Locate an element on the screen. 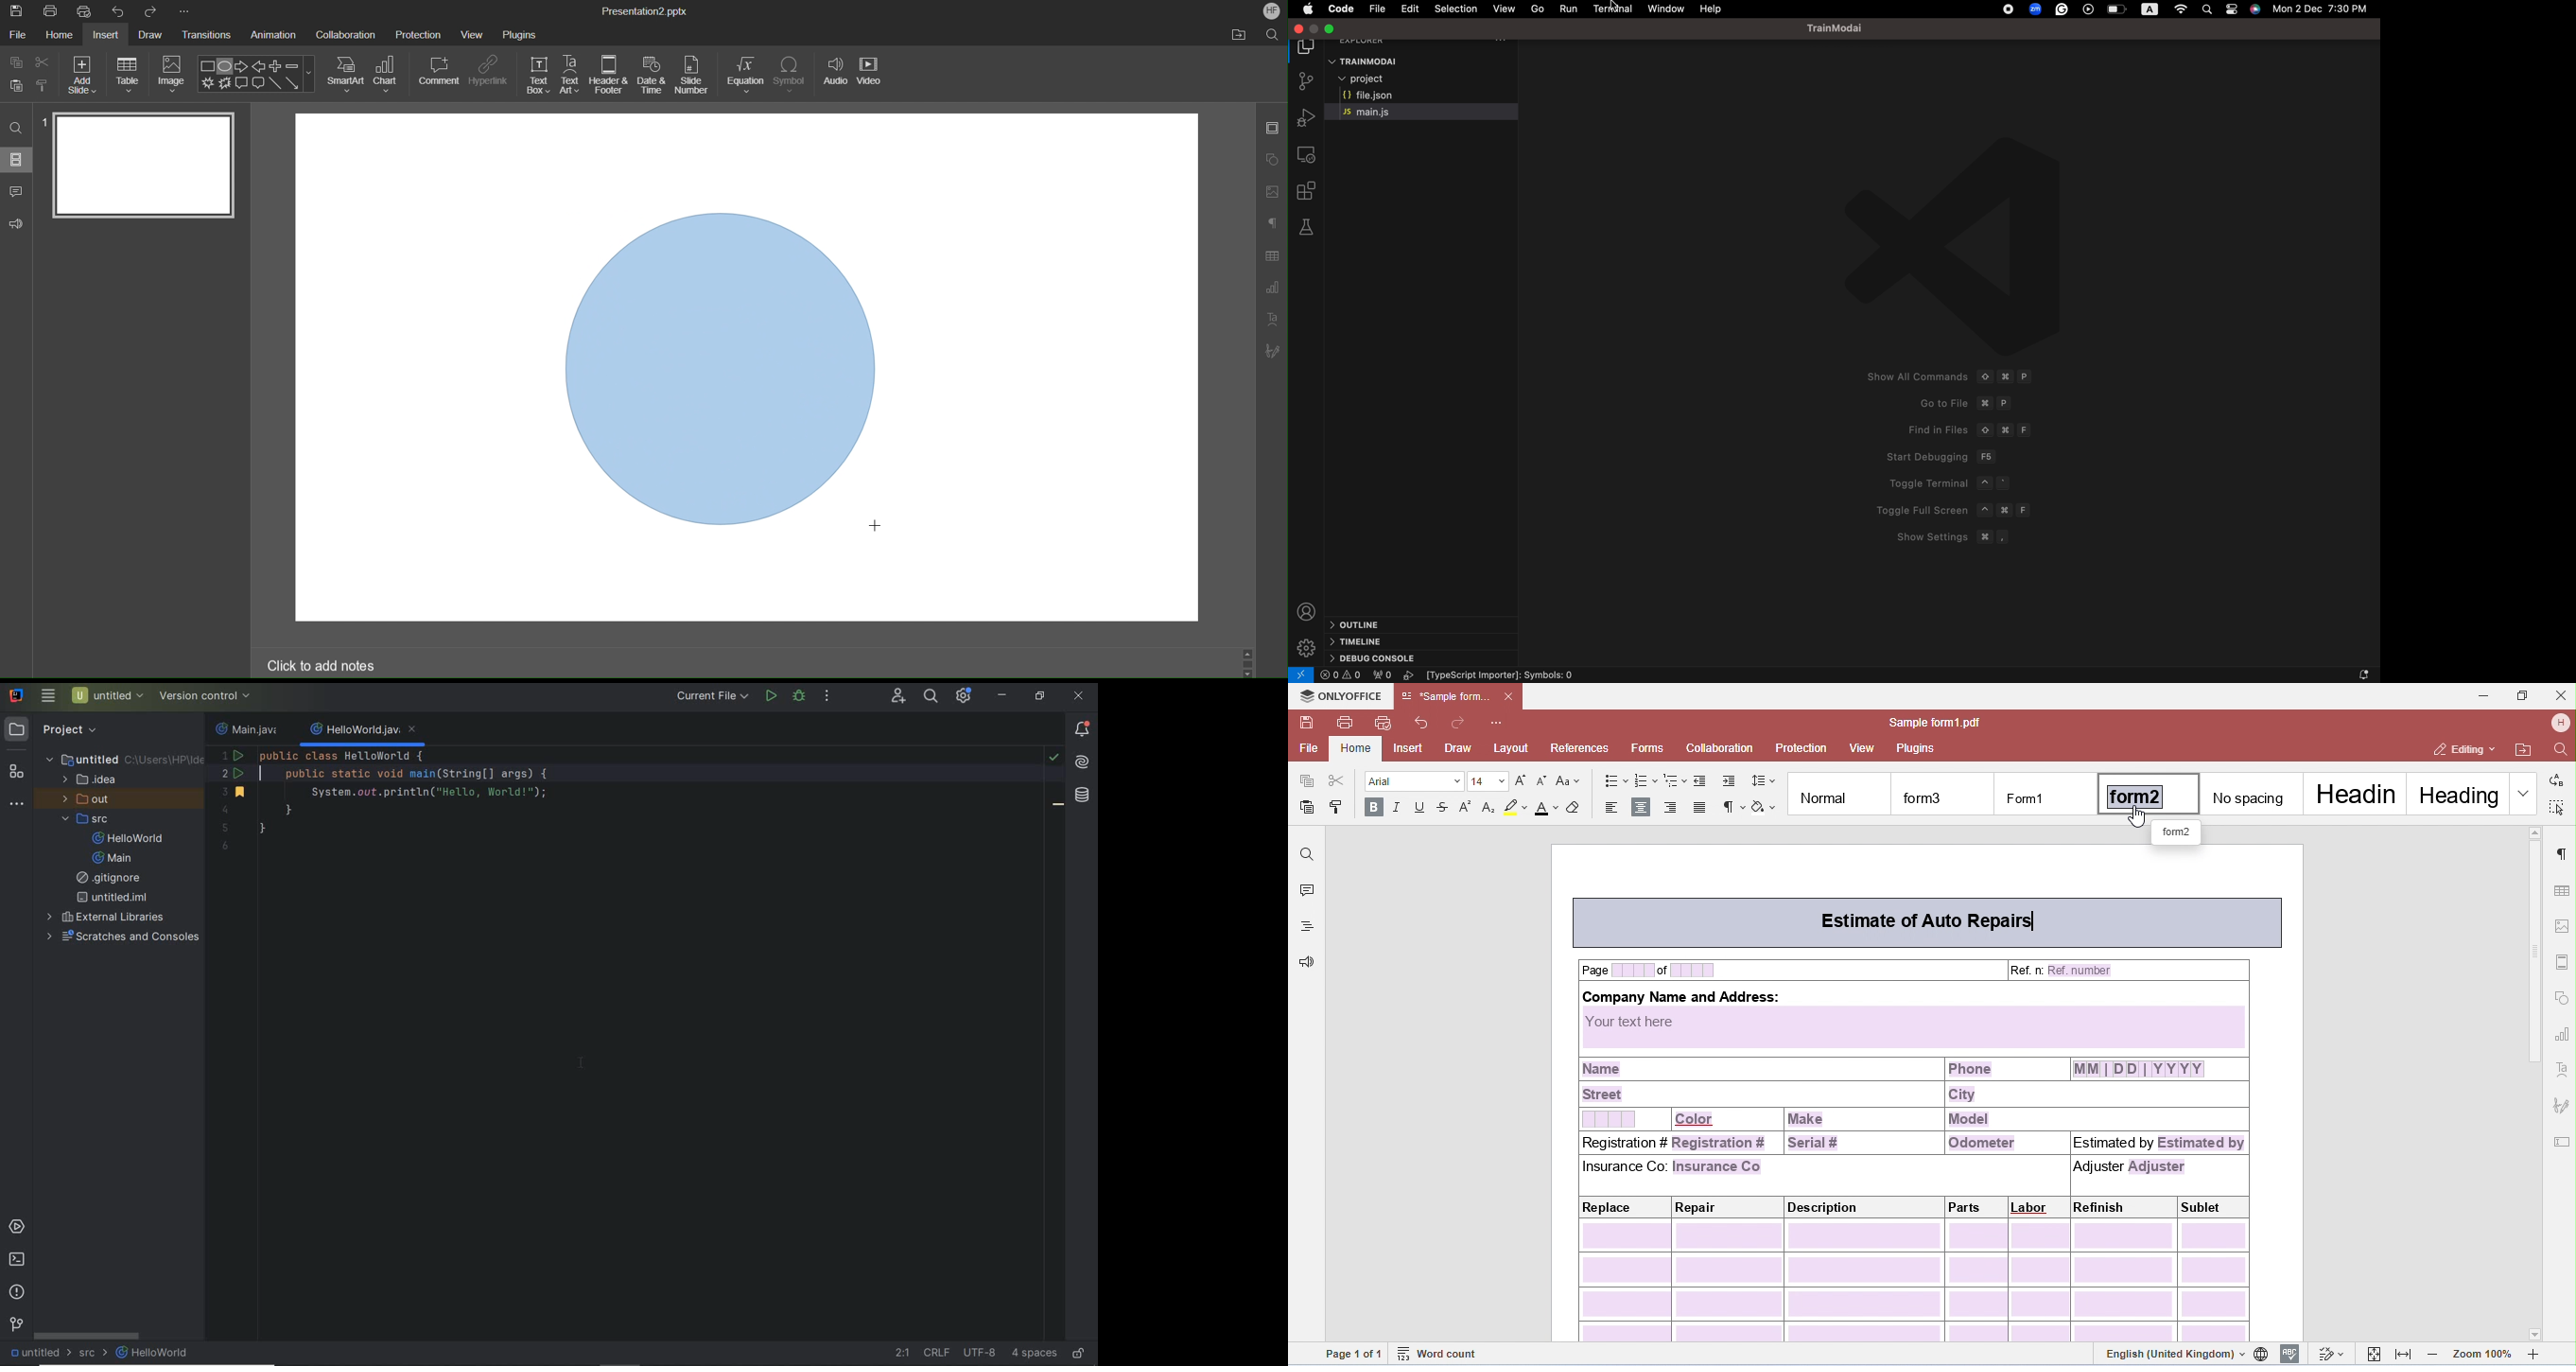 Image resolution: width=2576 pixels, height=1372 pixels. Transitions is located at coordinates (208, 36).